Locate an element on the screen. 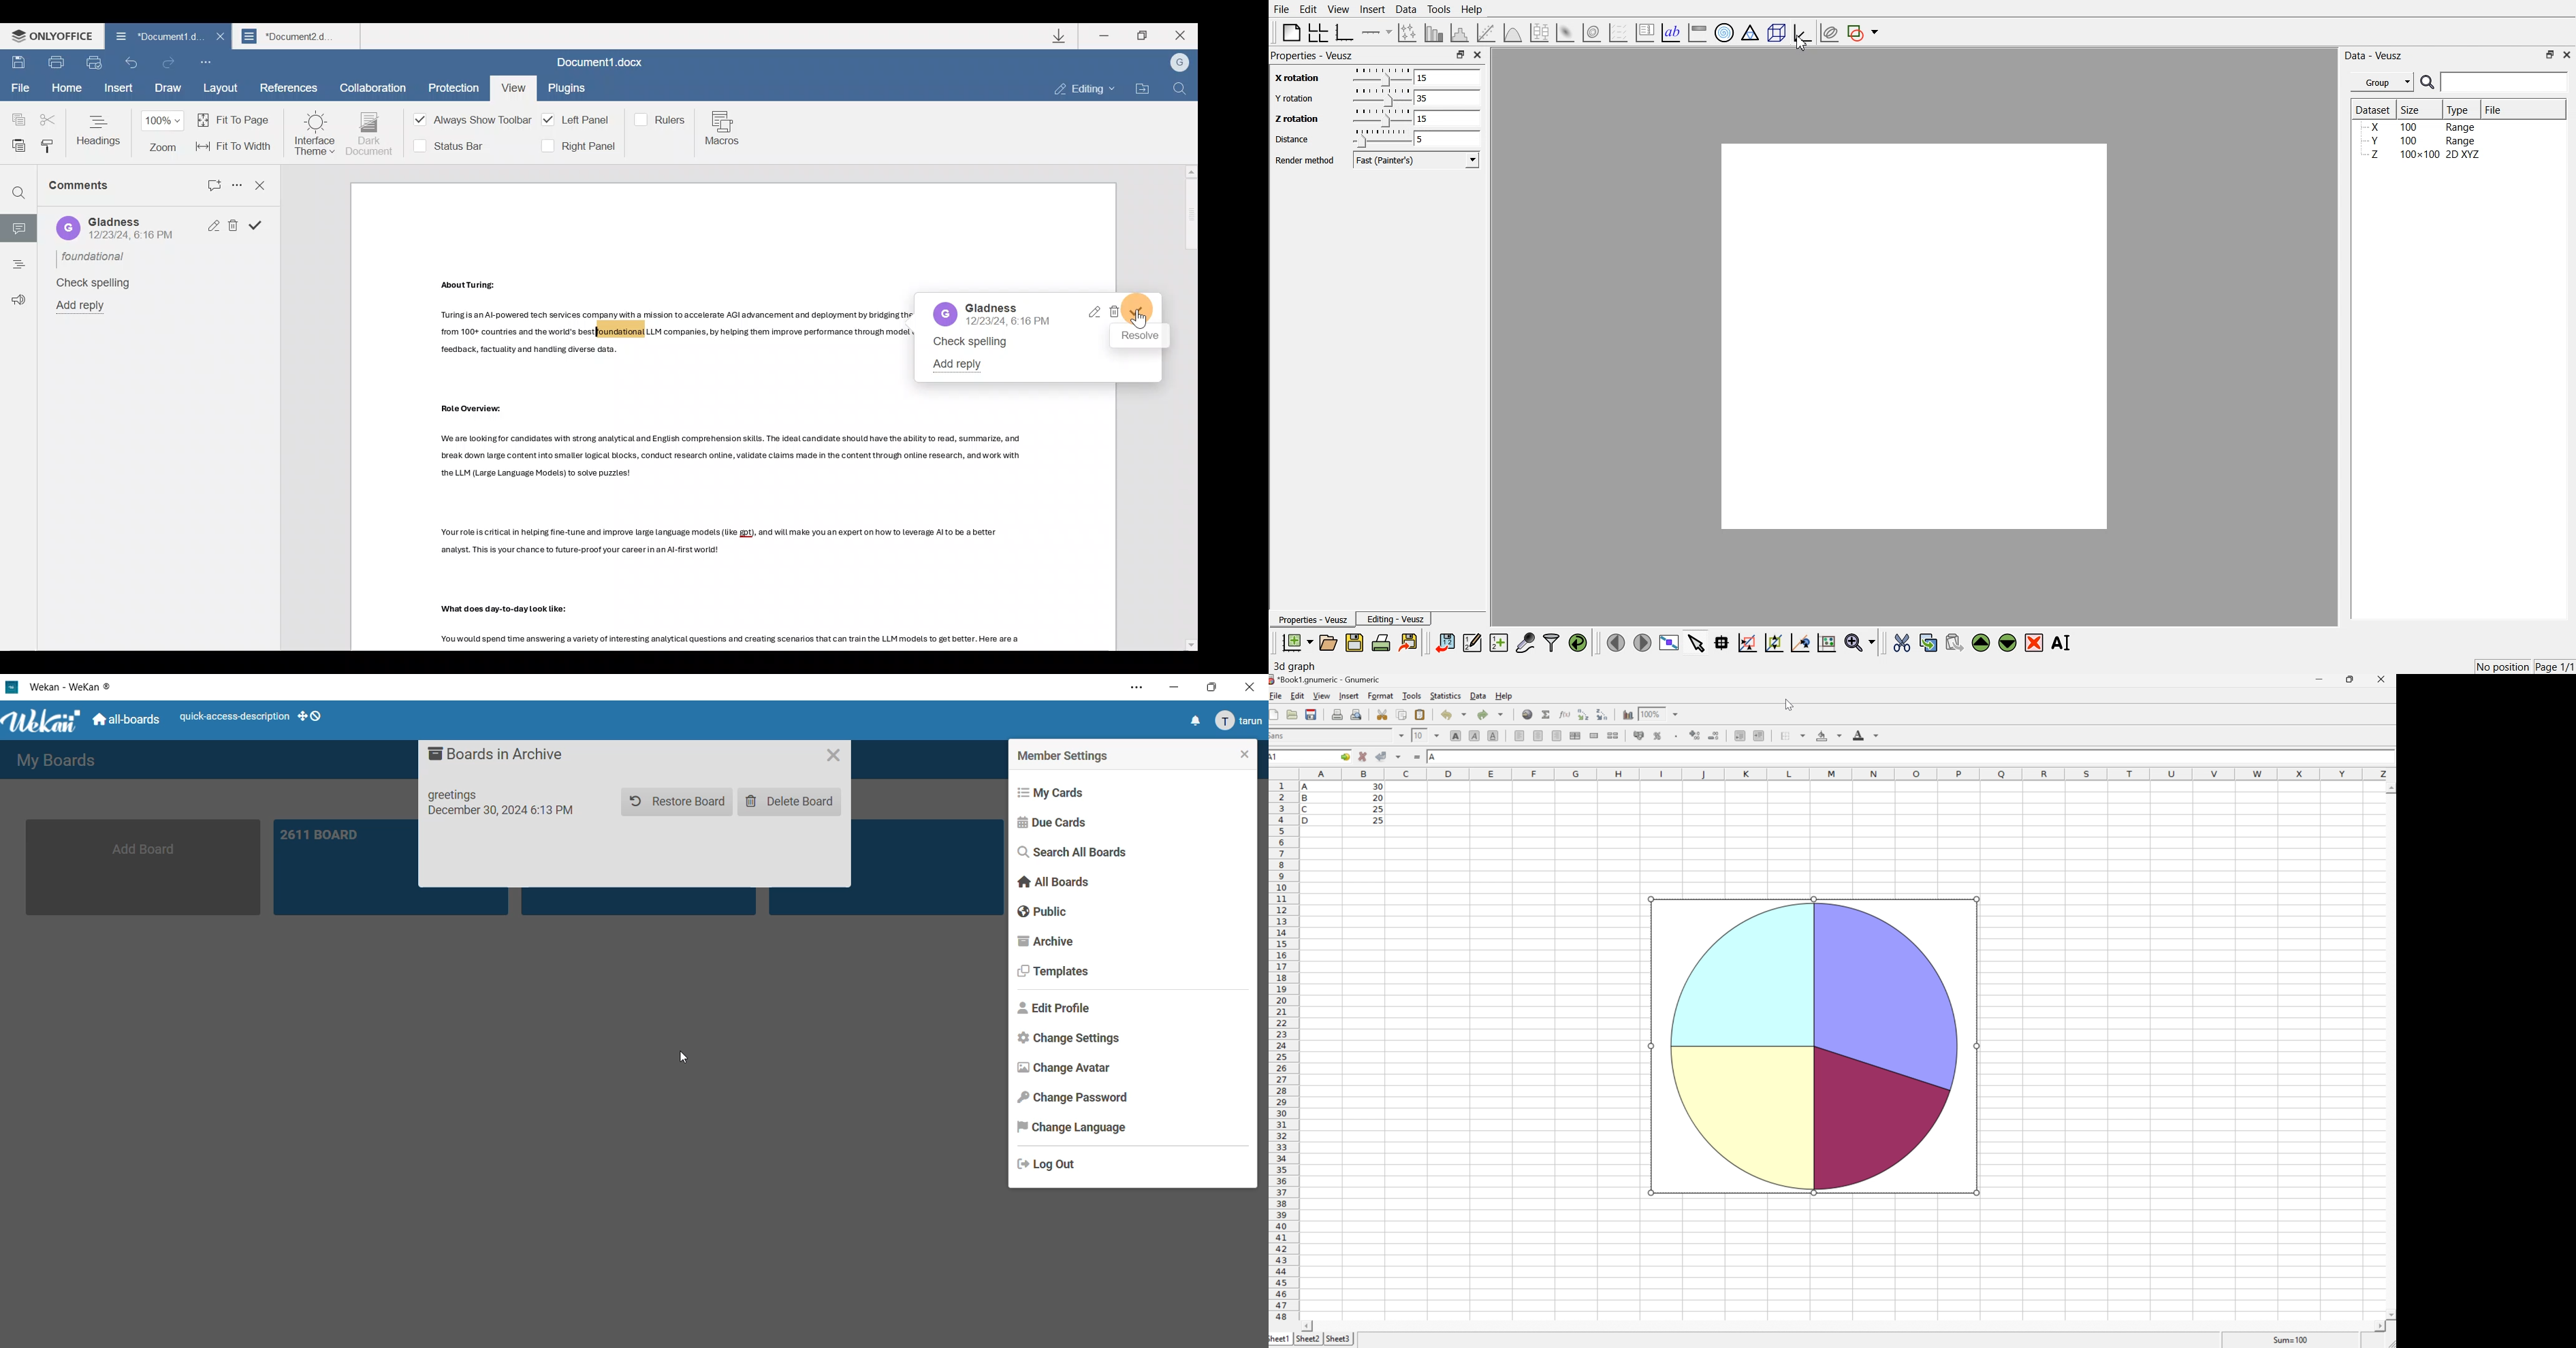 The image size is (2576, 1372). Properties - Veusz is located at coordinates (1311, 619).